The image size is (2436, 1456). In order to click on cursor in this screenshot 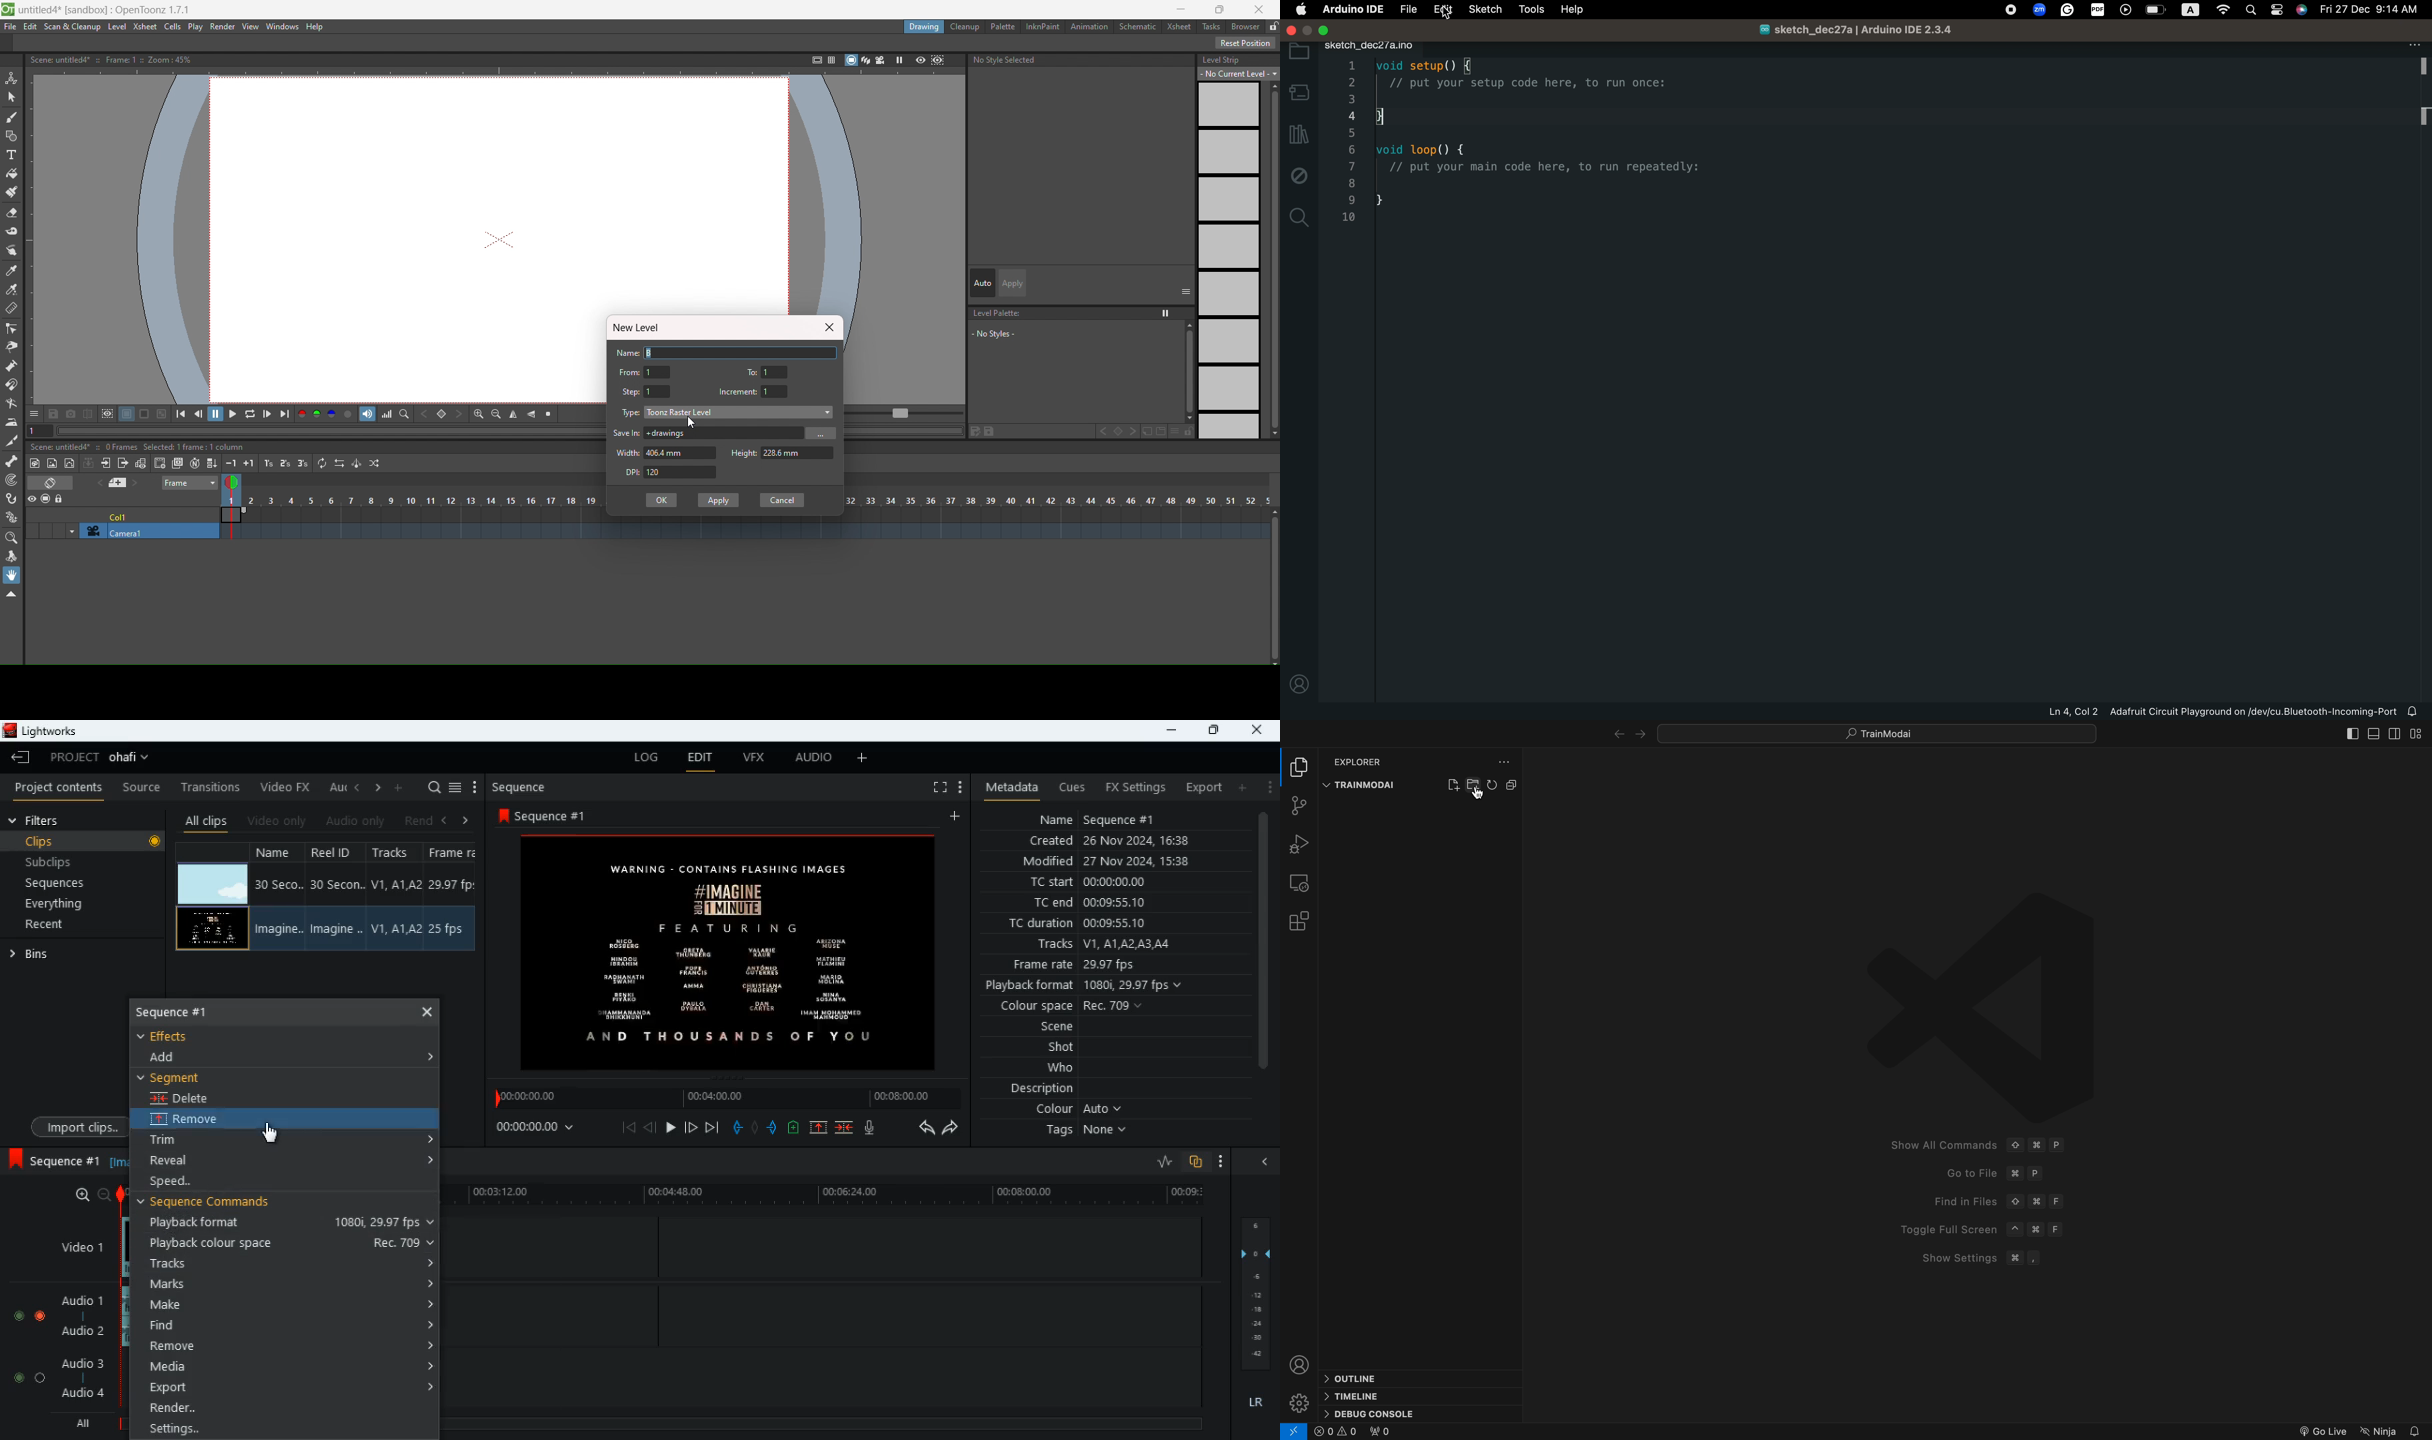, I will do `click(1446, 14)`.